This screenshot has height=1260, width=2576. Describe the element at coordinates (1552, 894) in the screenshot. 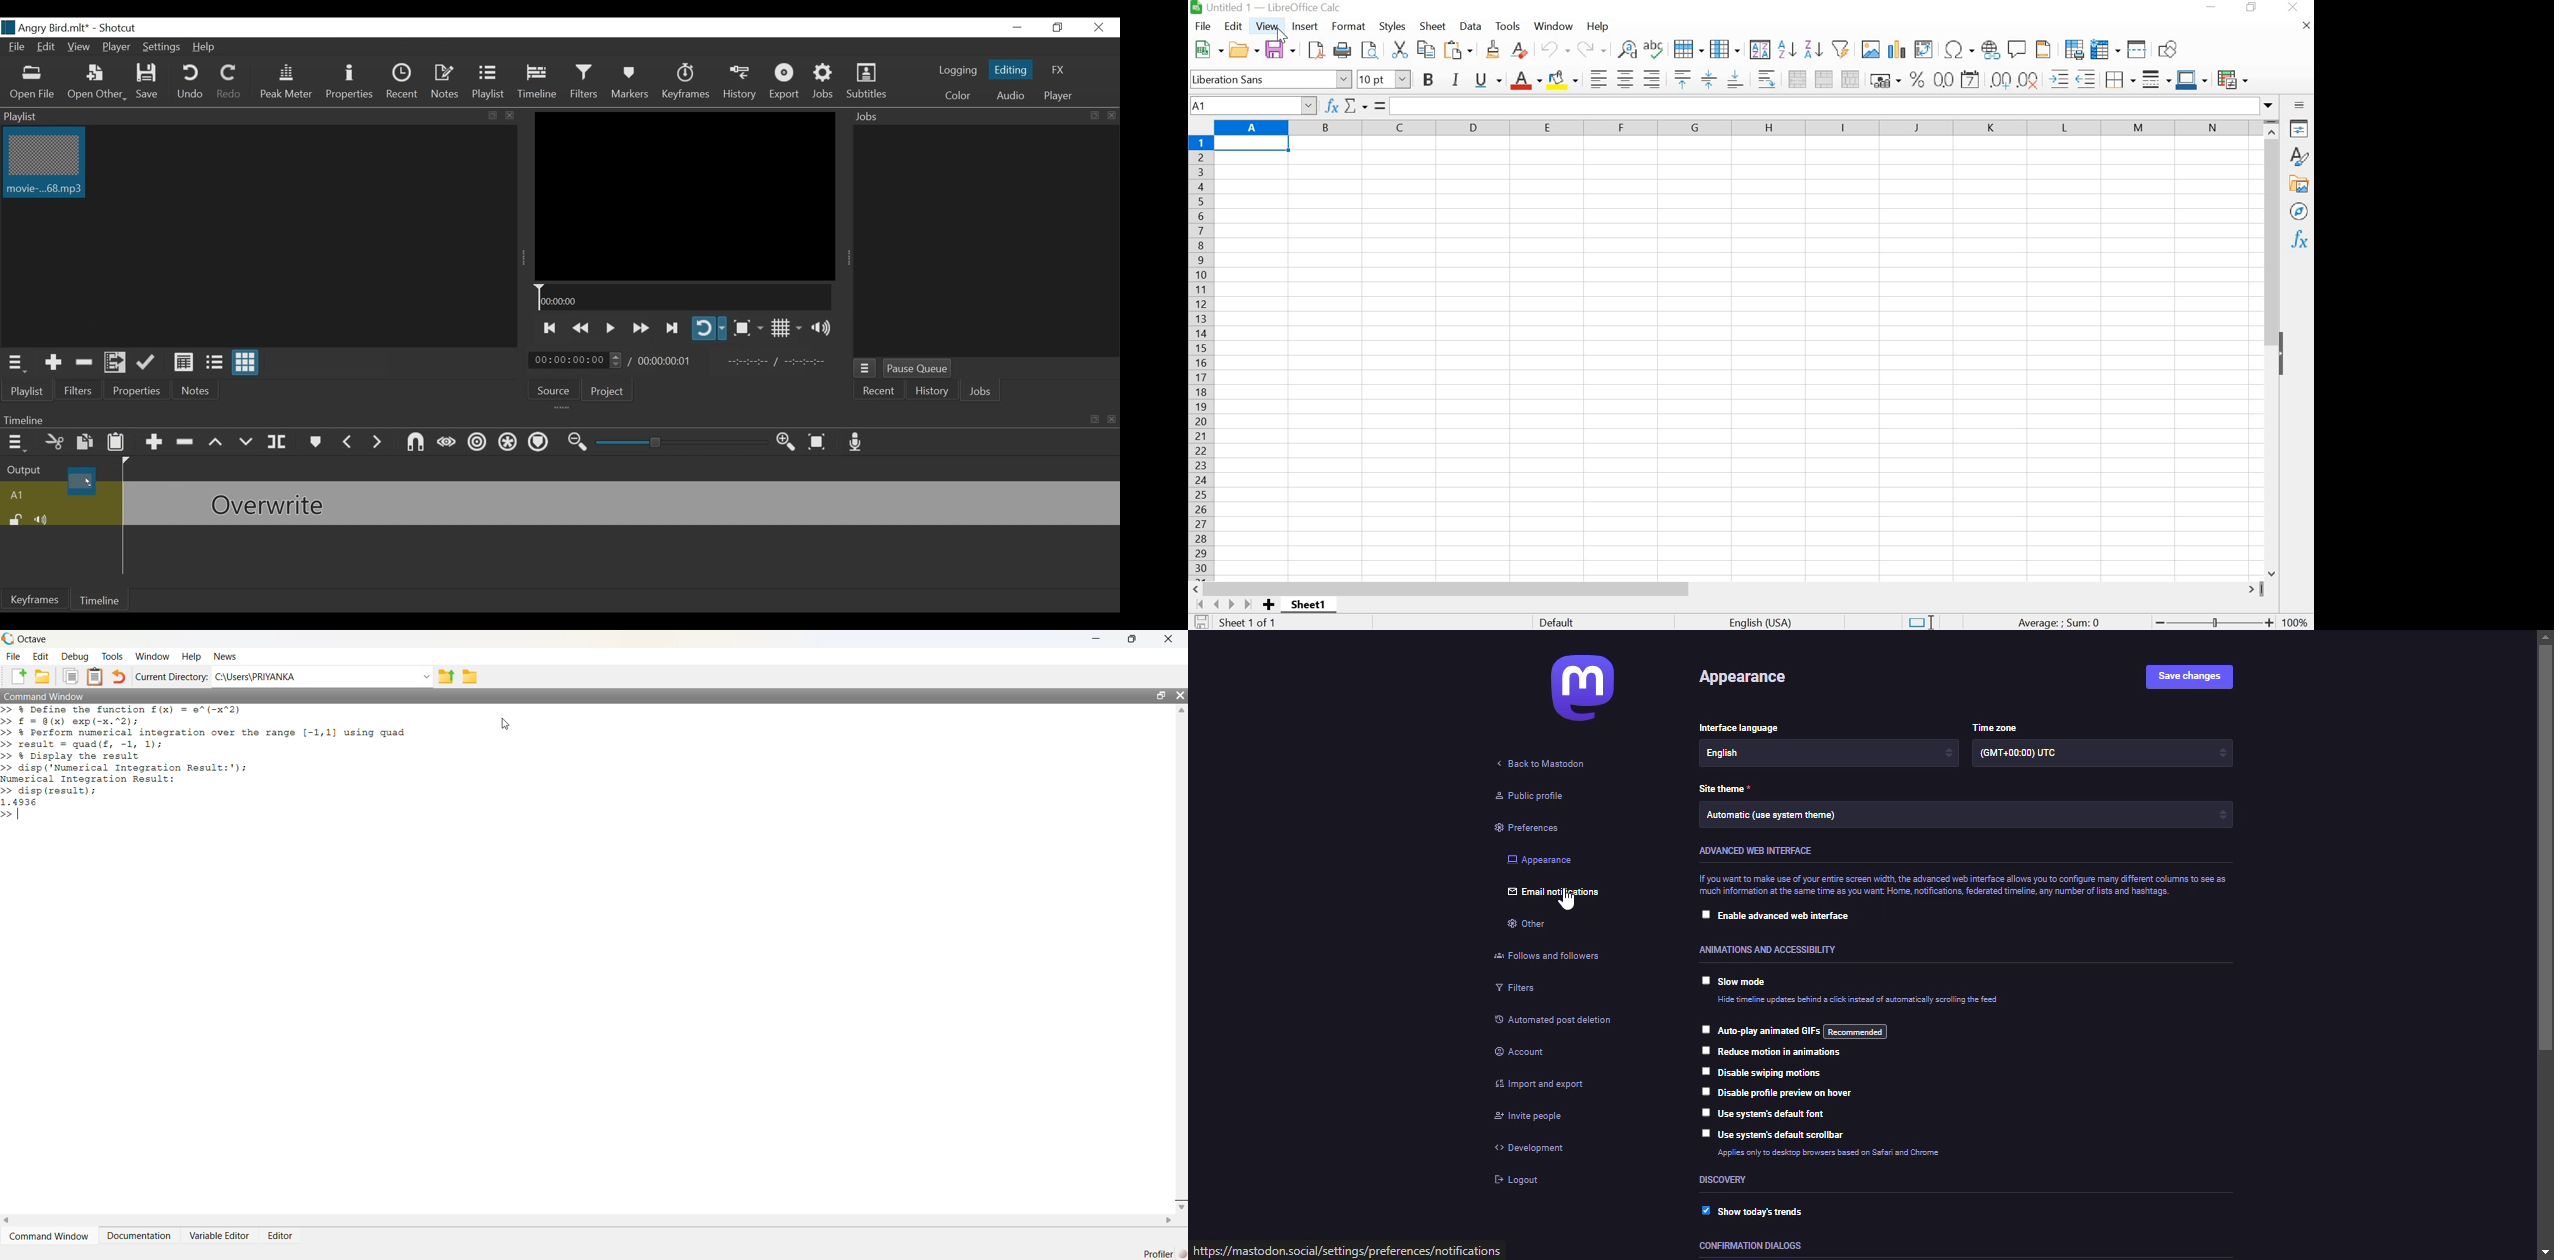

I see `email notifications` at that location.